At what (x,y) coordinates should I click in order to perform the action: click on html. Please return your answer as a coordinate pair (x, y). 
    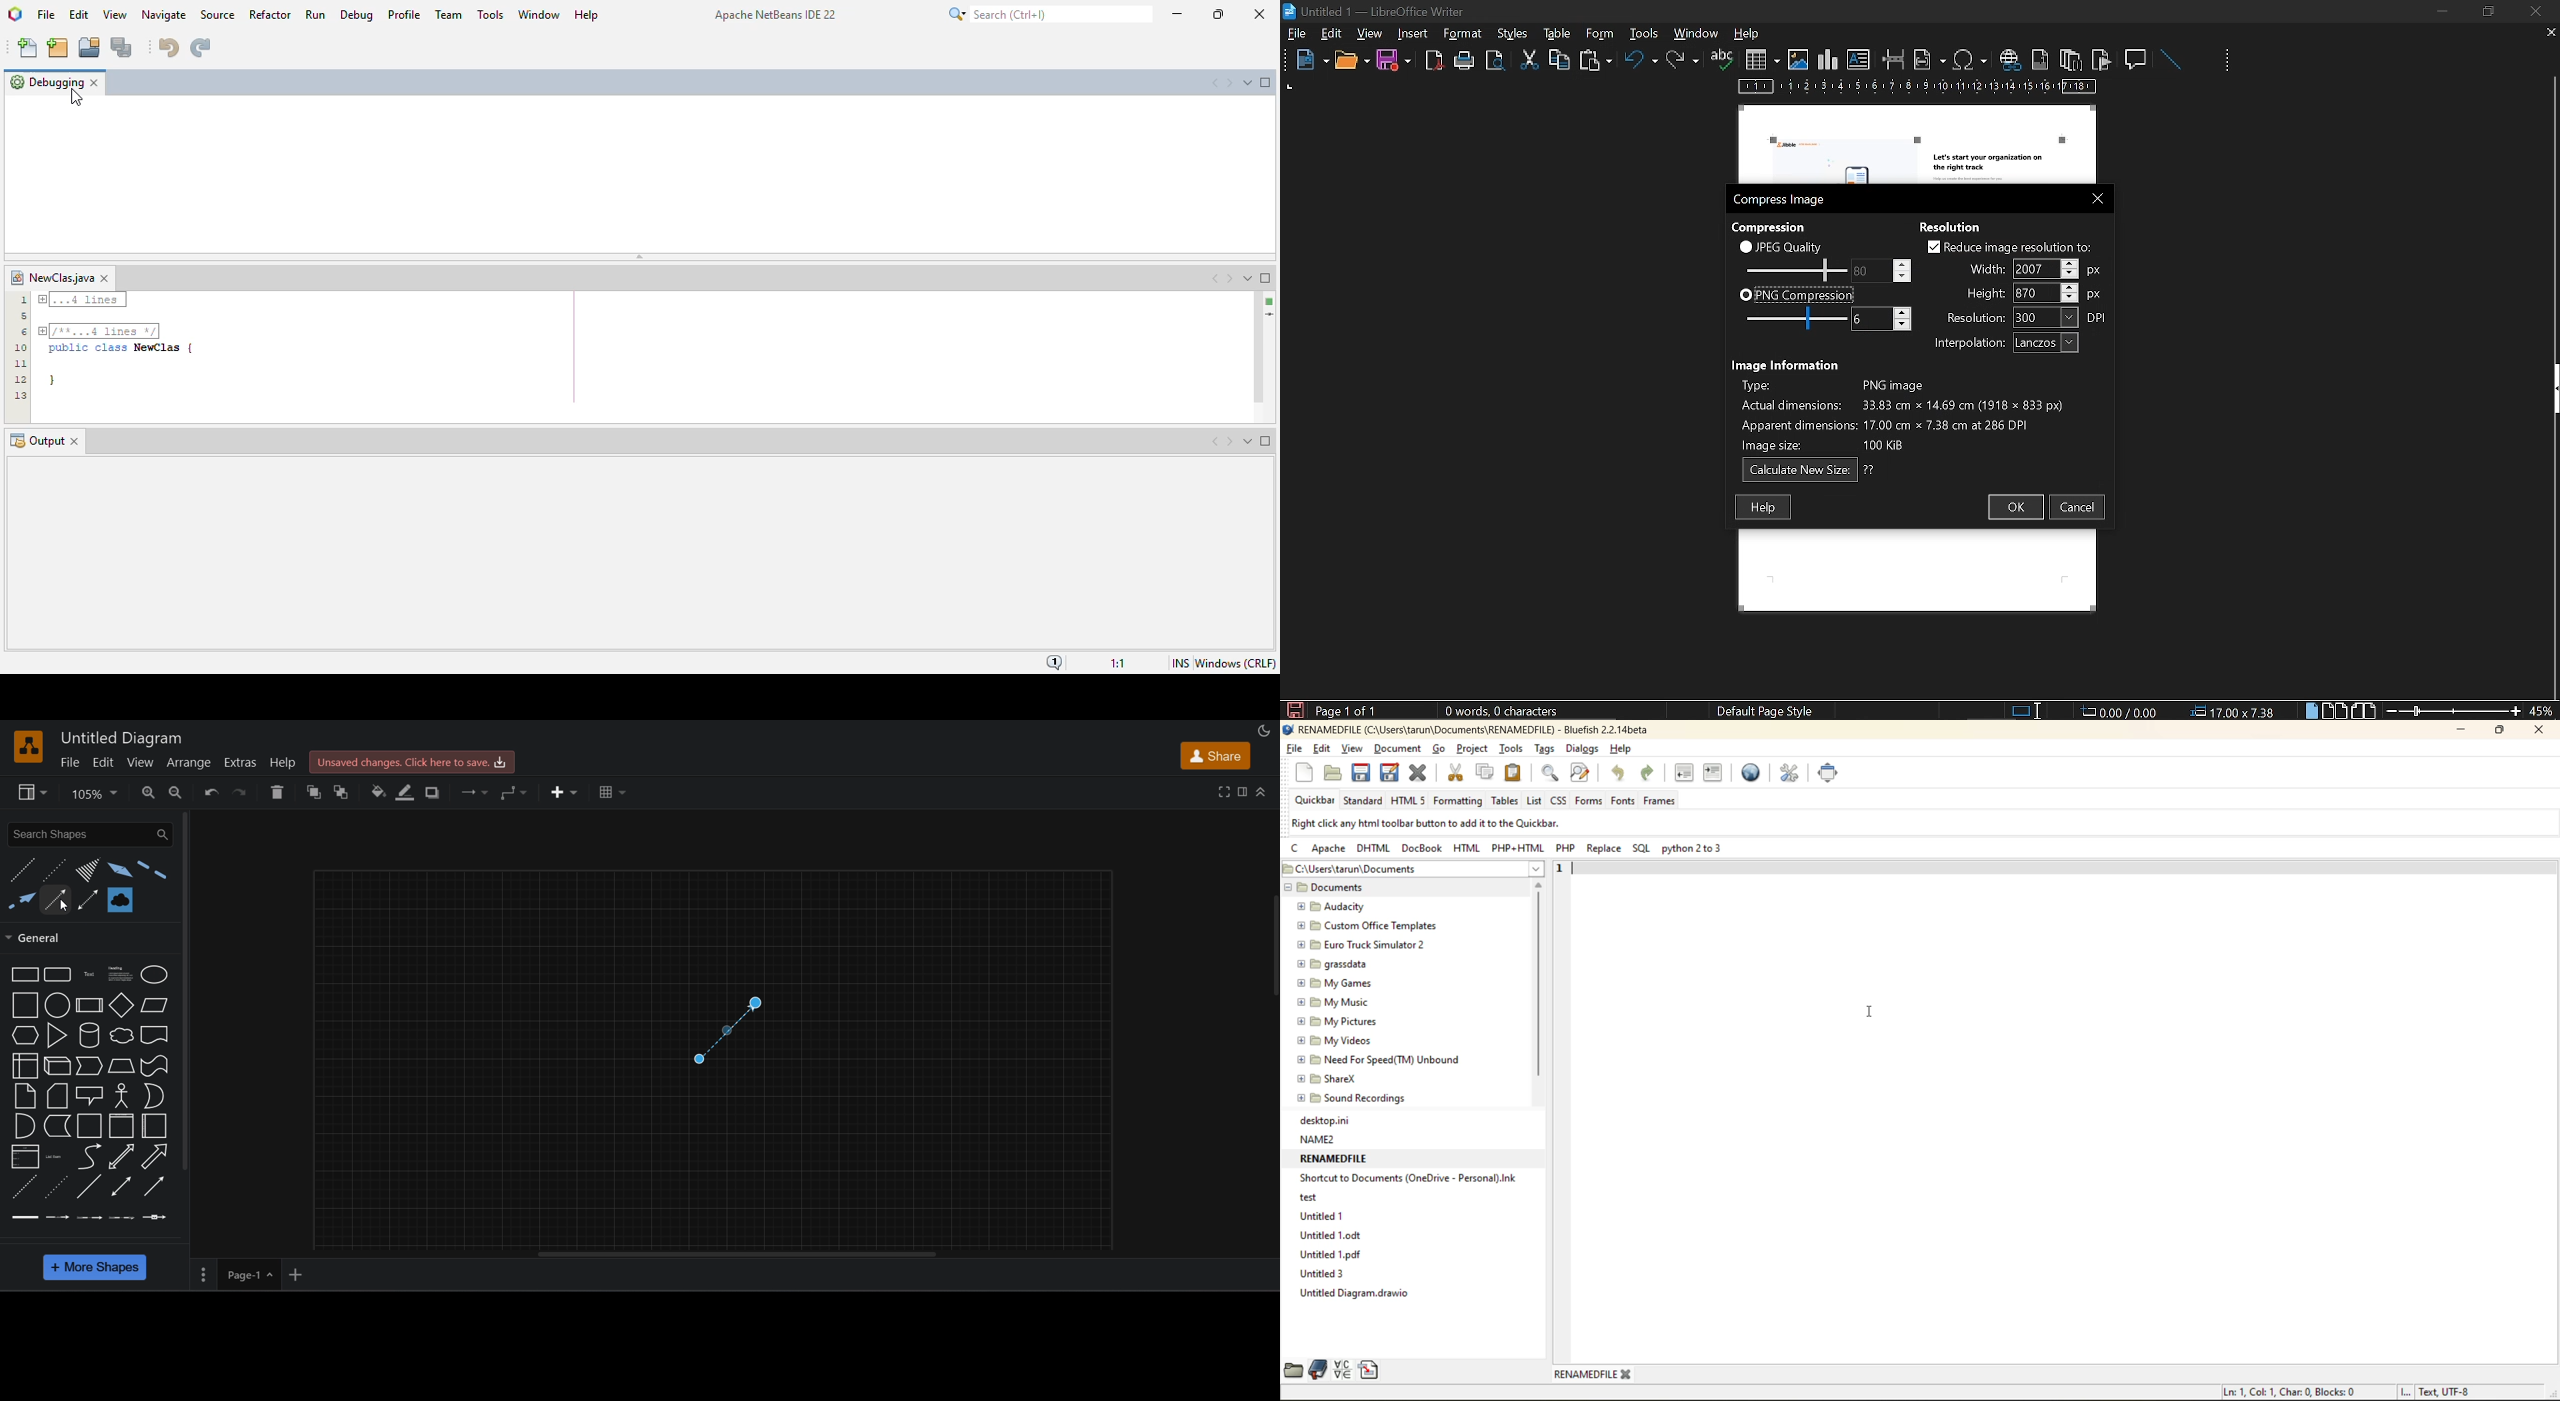
    Looking at the image, I should click on (1466, 849).